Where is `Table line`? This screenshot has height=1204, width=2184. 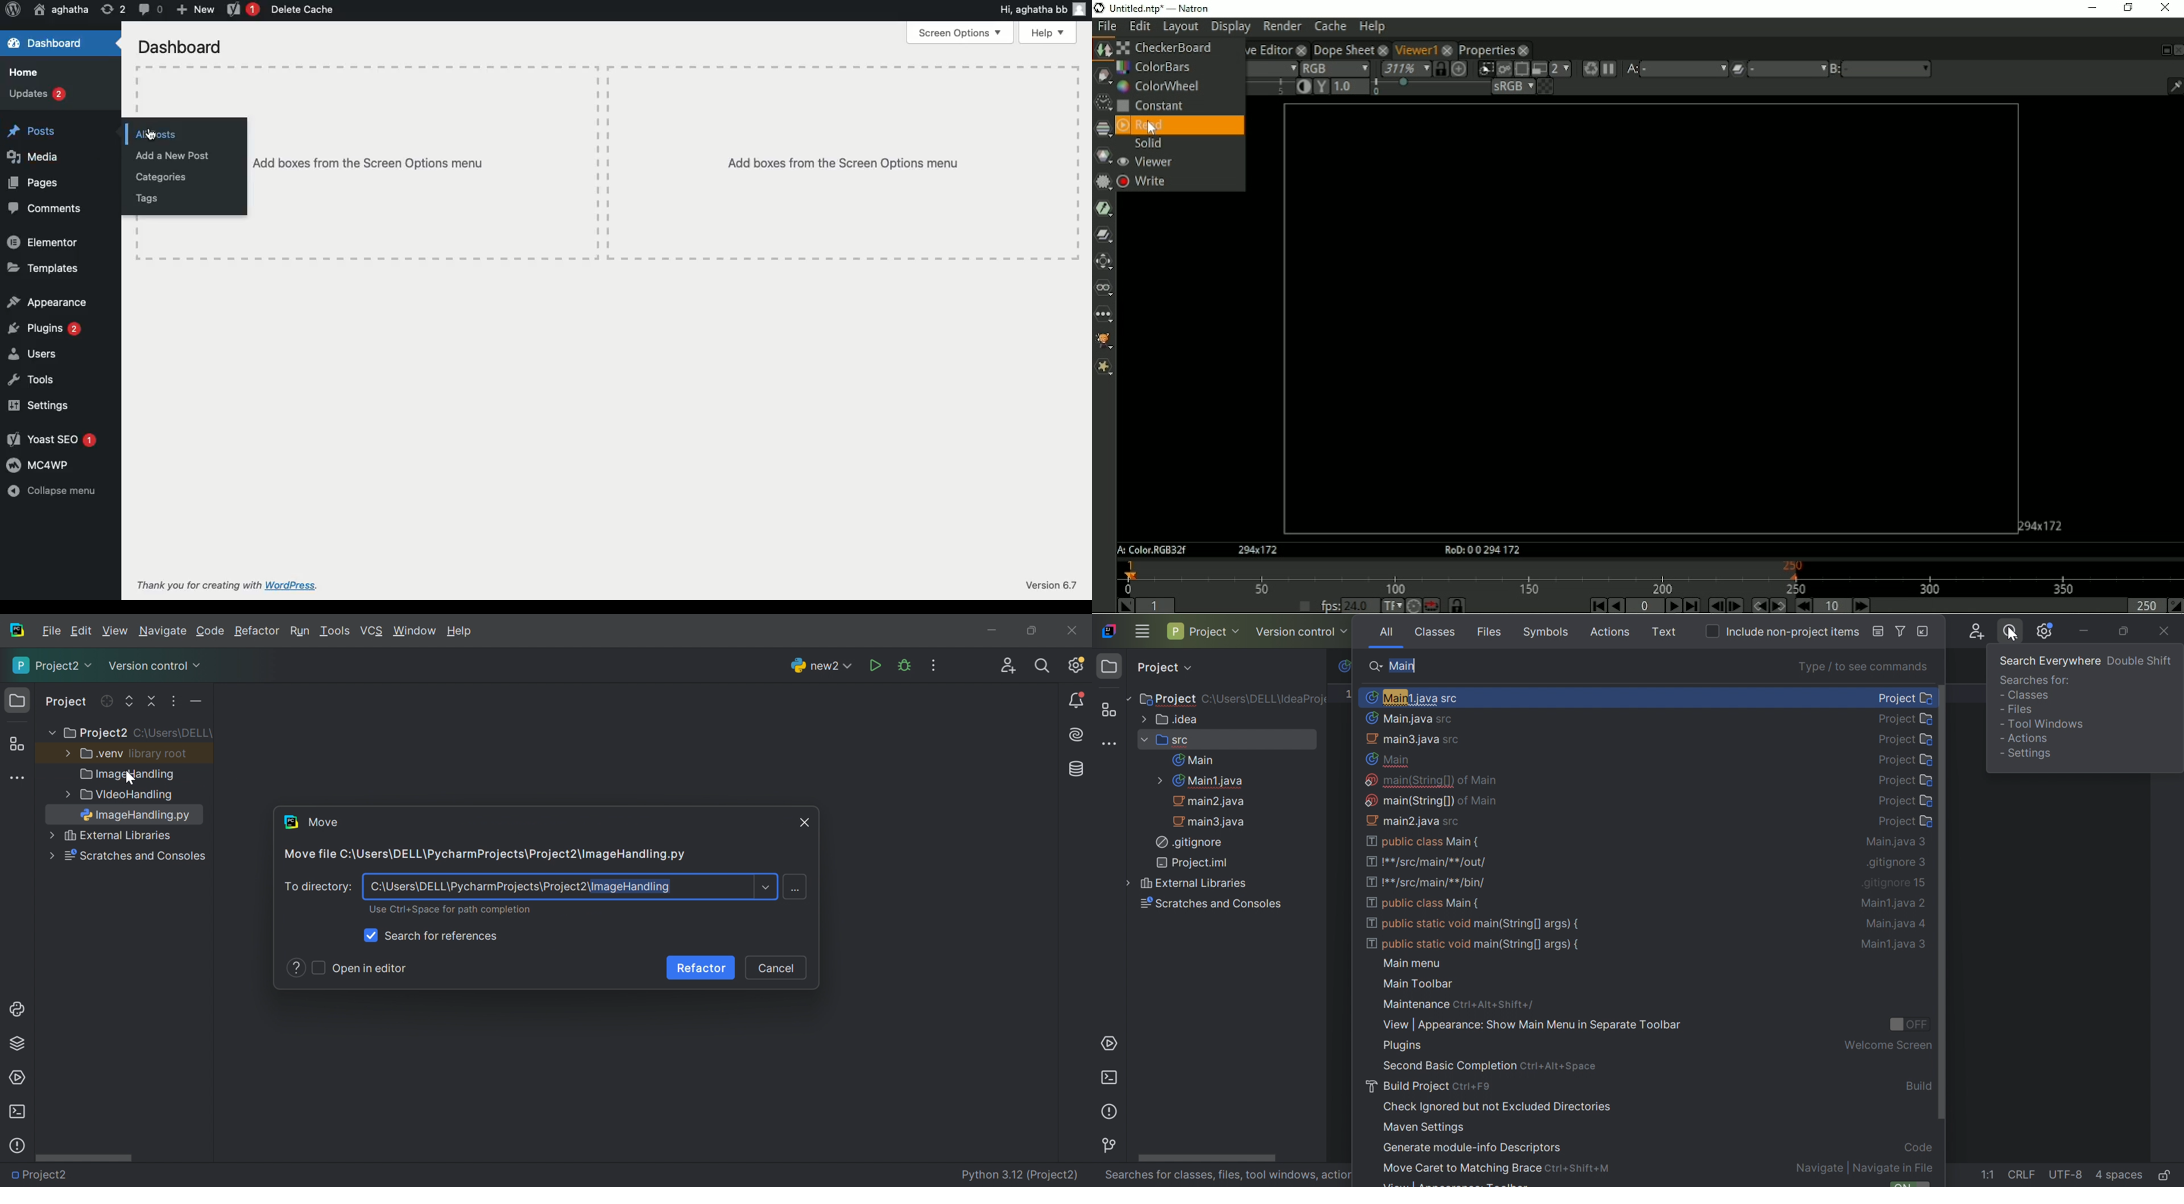
Table line is located at coordinates (138, 94).